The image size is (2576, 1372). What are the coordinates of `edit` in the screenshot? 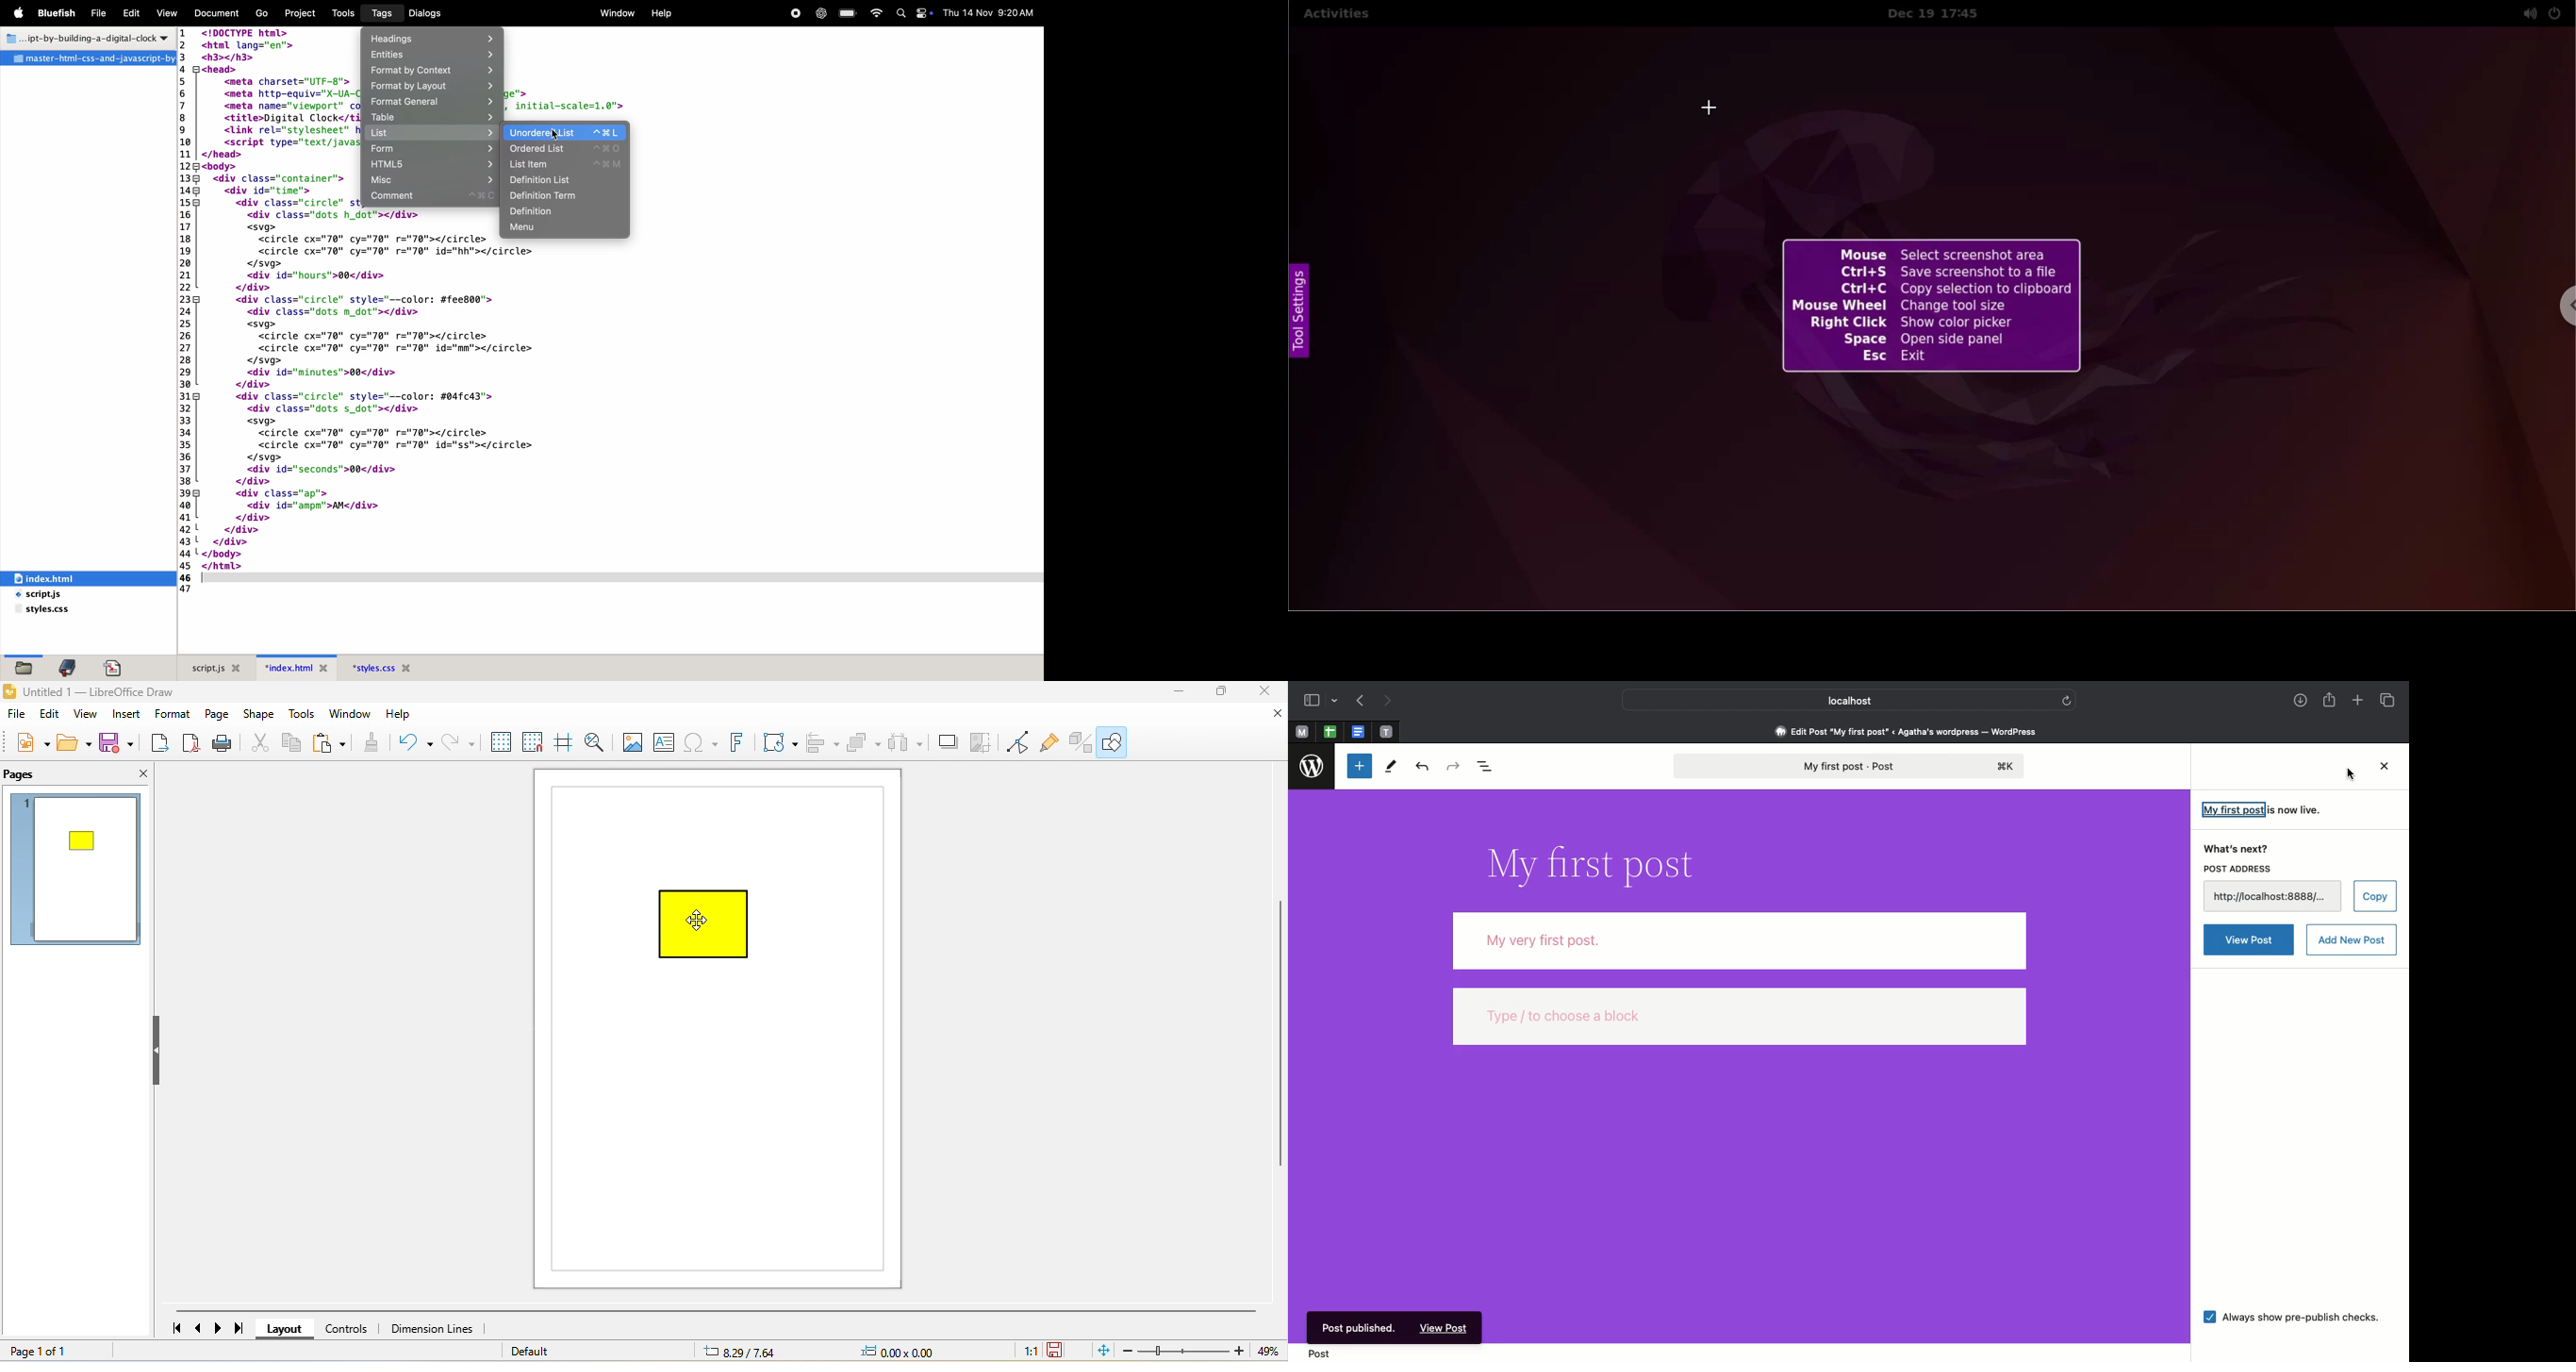 It's located at (51, 715).